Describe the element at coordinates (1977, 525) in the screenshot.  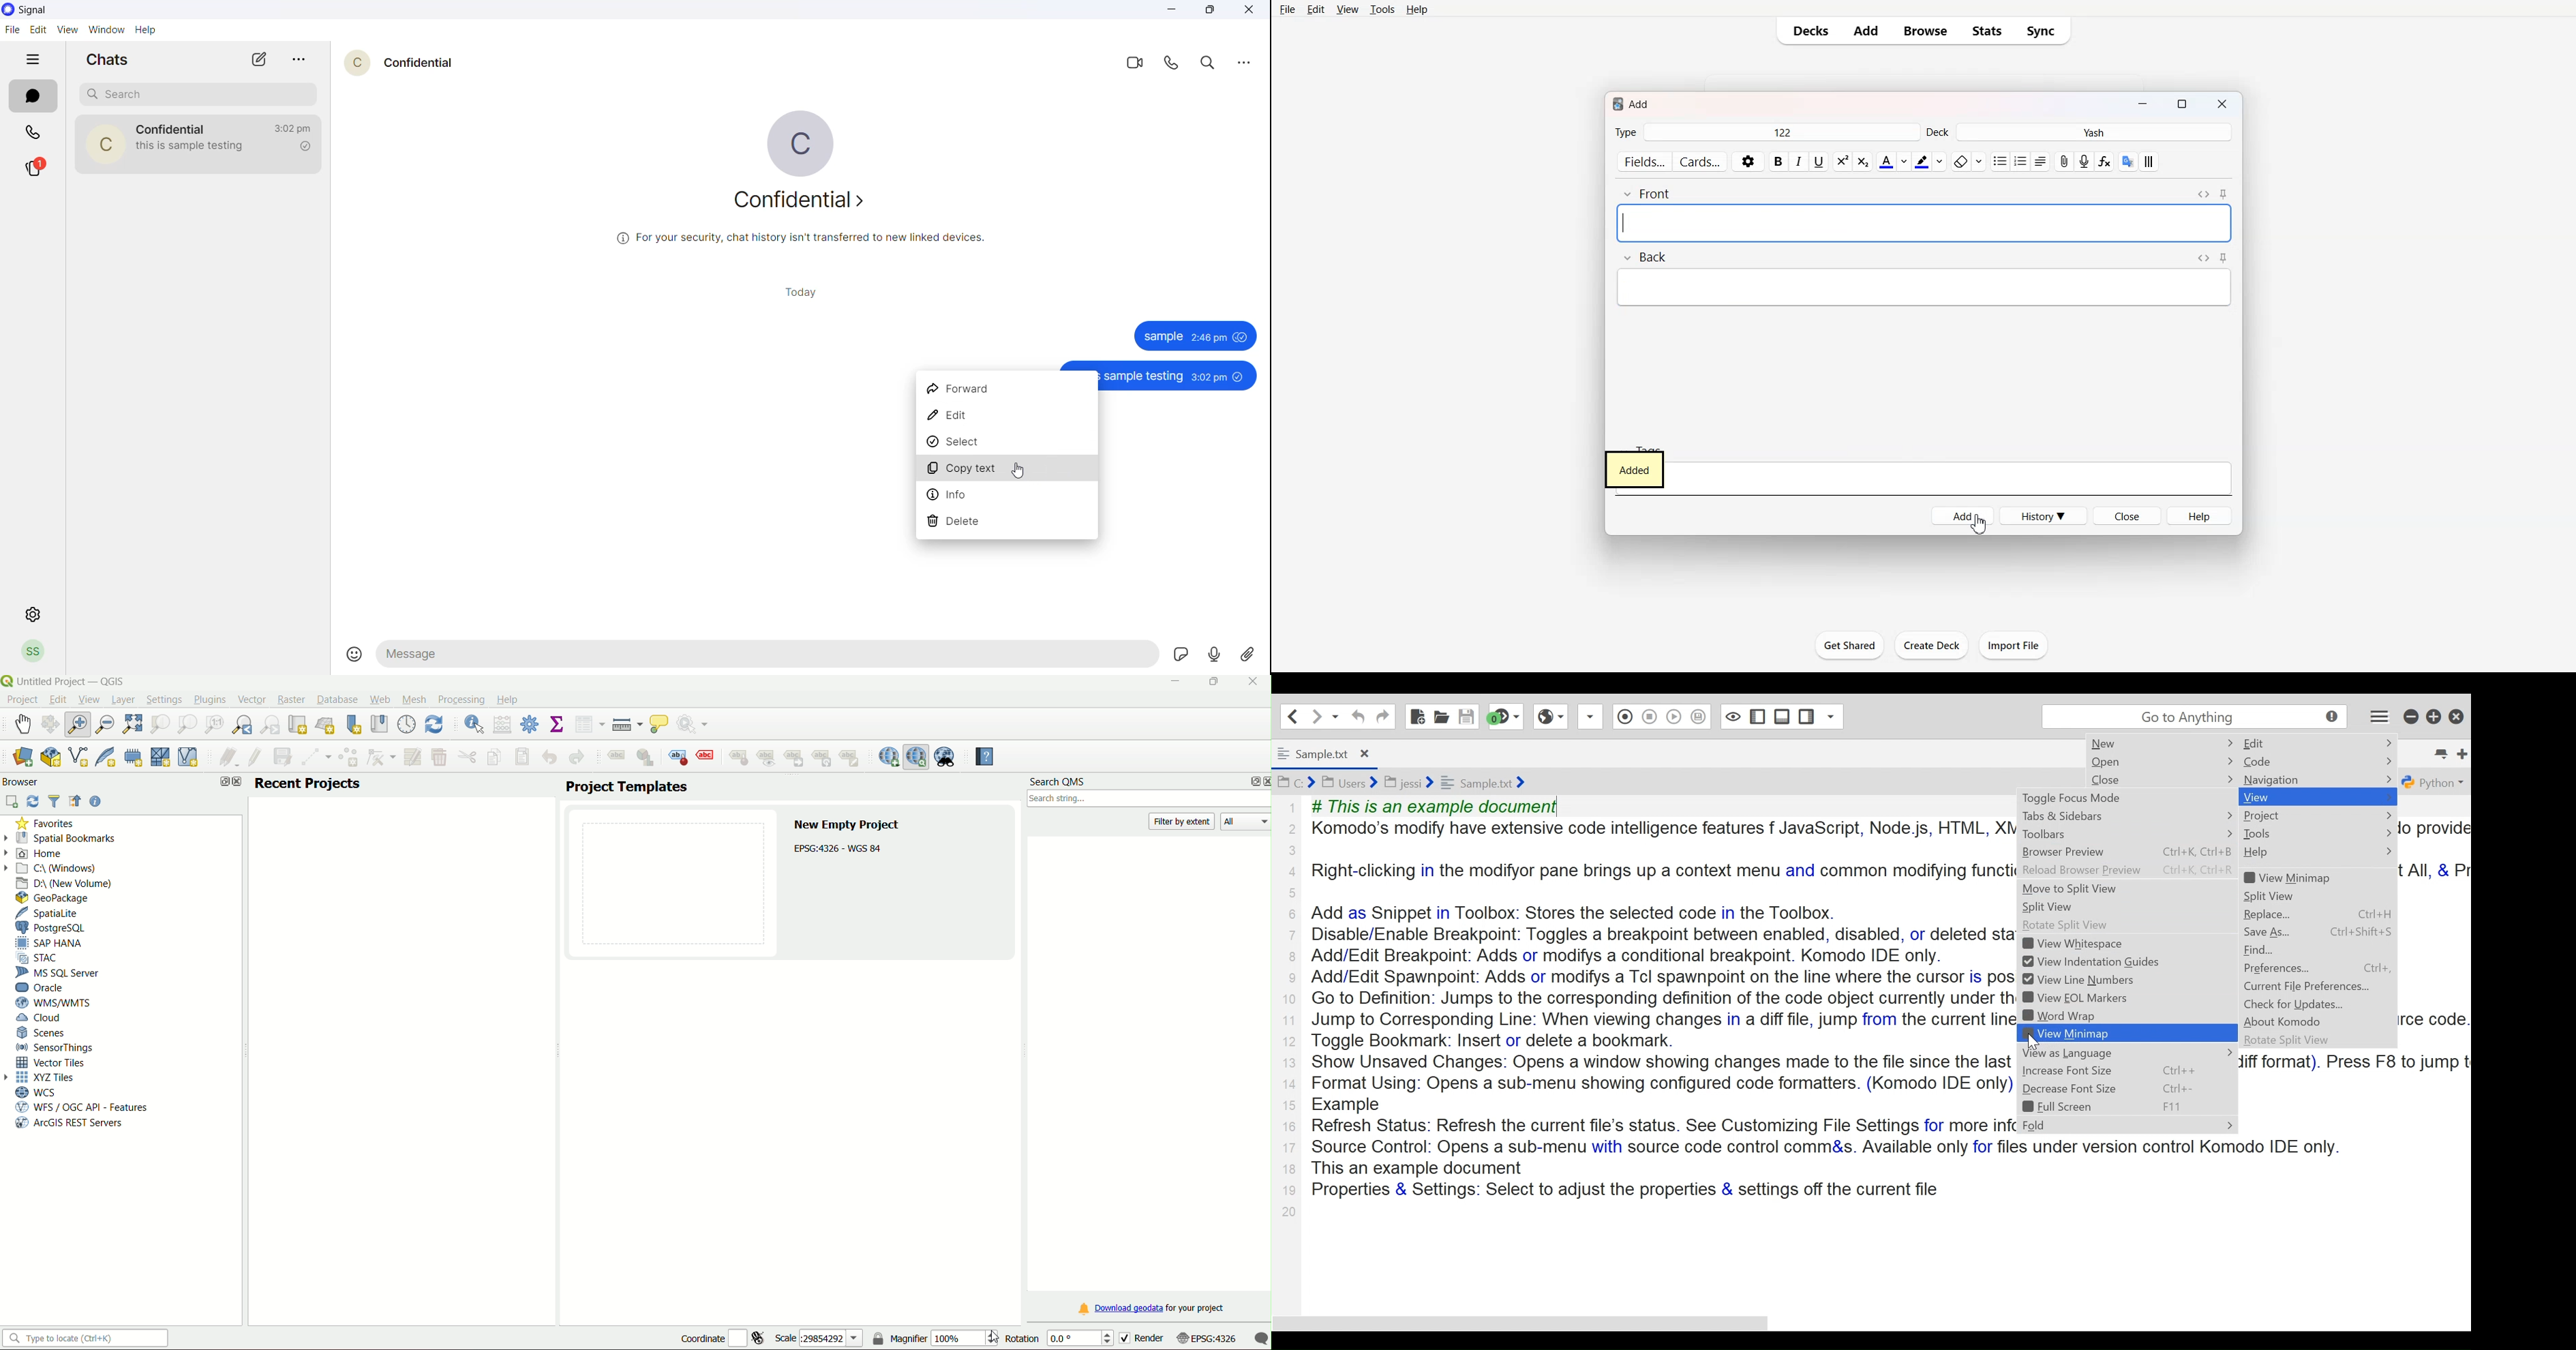
I see `Cursor` at that location.